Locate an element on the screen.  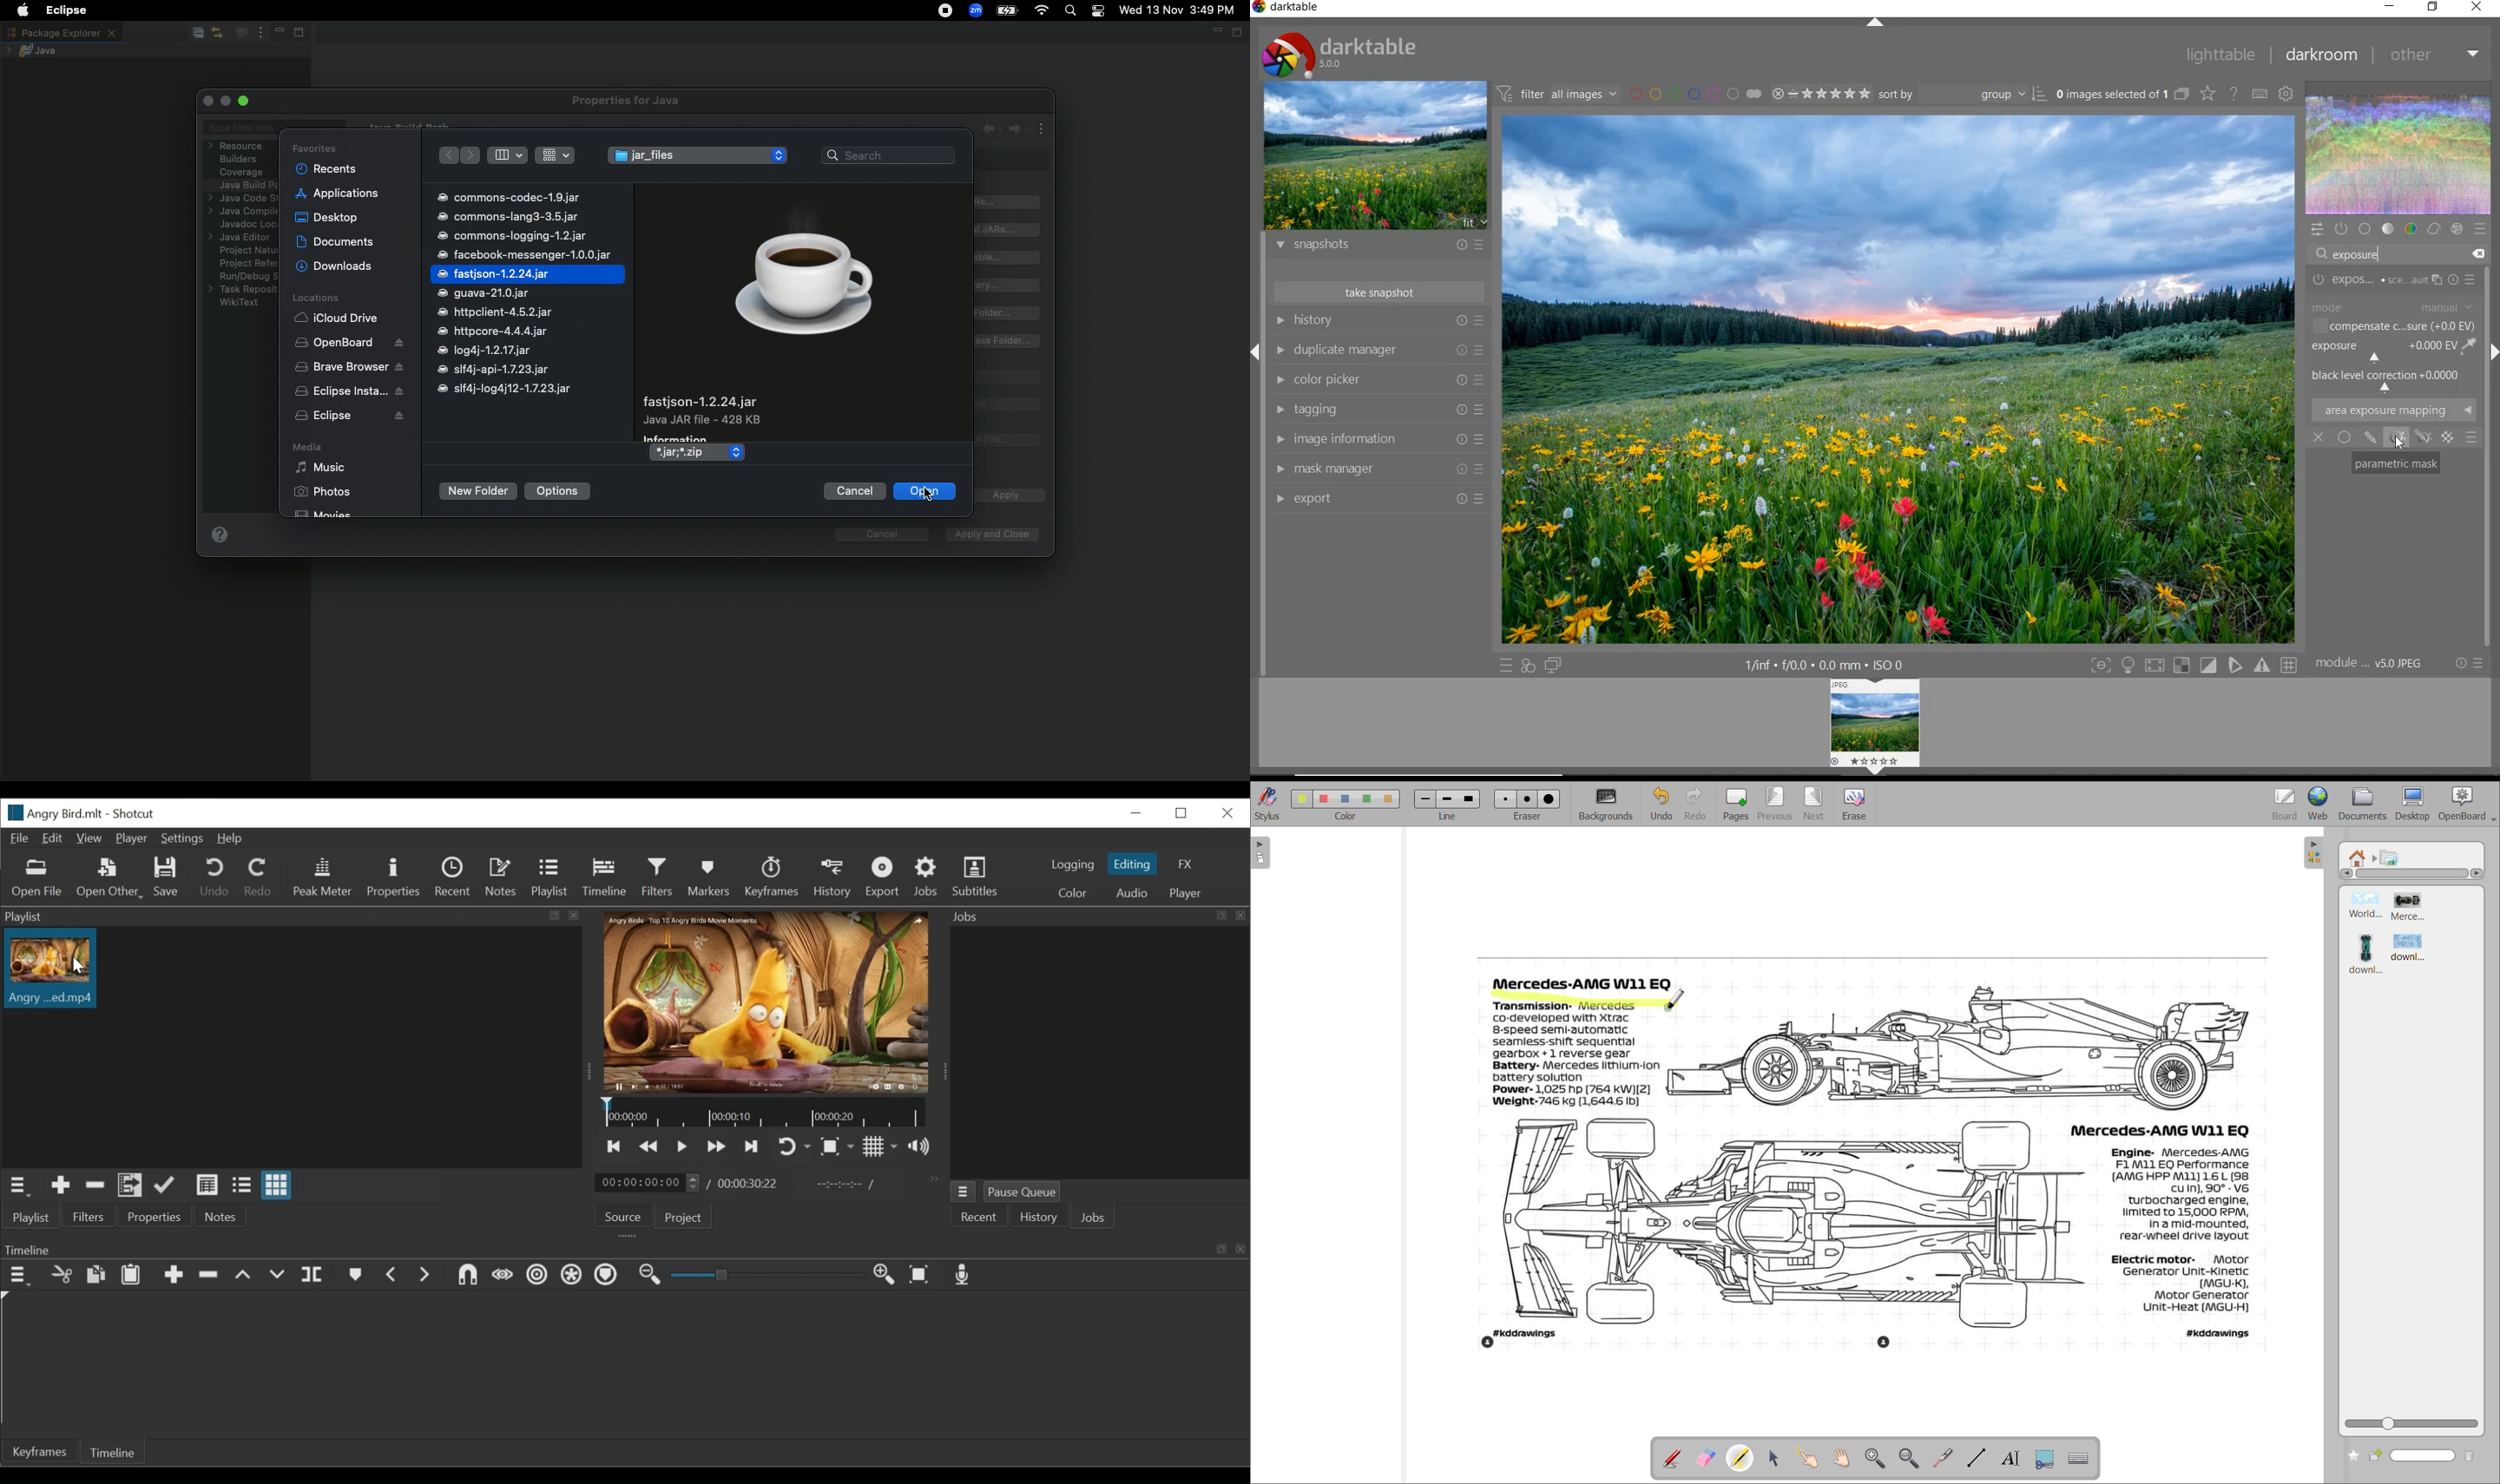
Show display grid on player is located at coordinates (881, 1146).